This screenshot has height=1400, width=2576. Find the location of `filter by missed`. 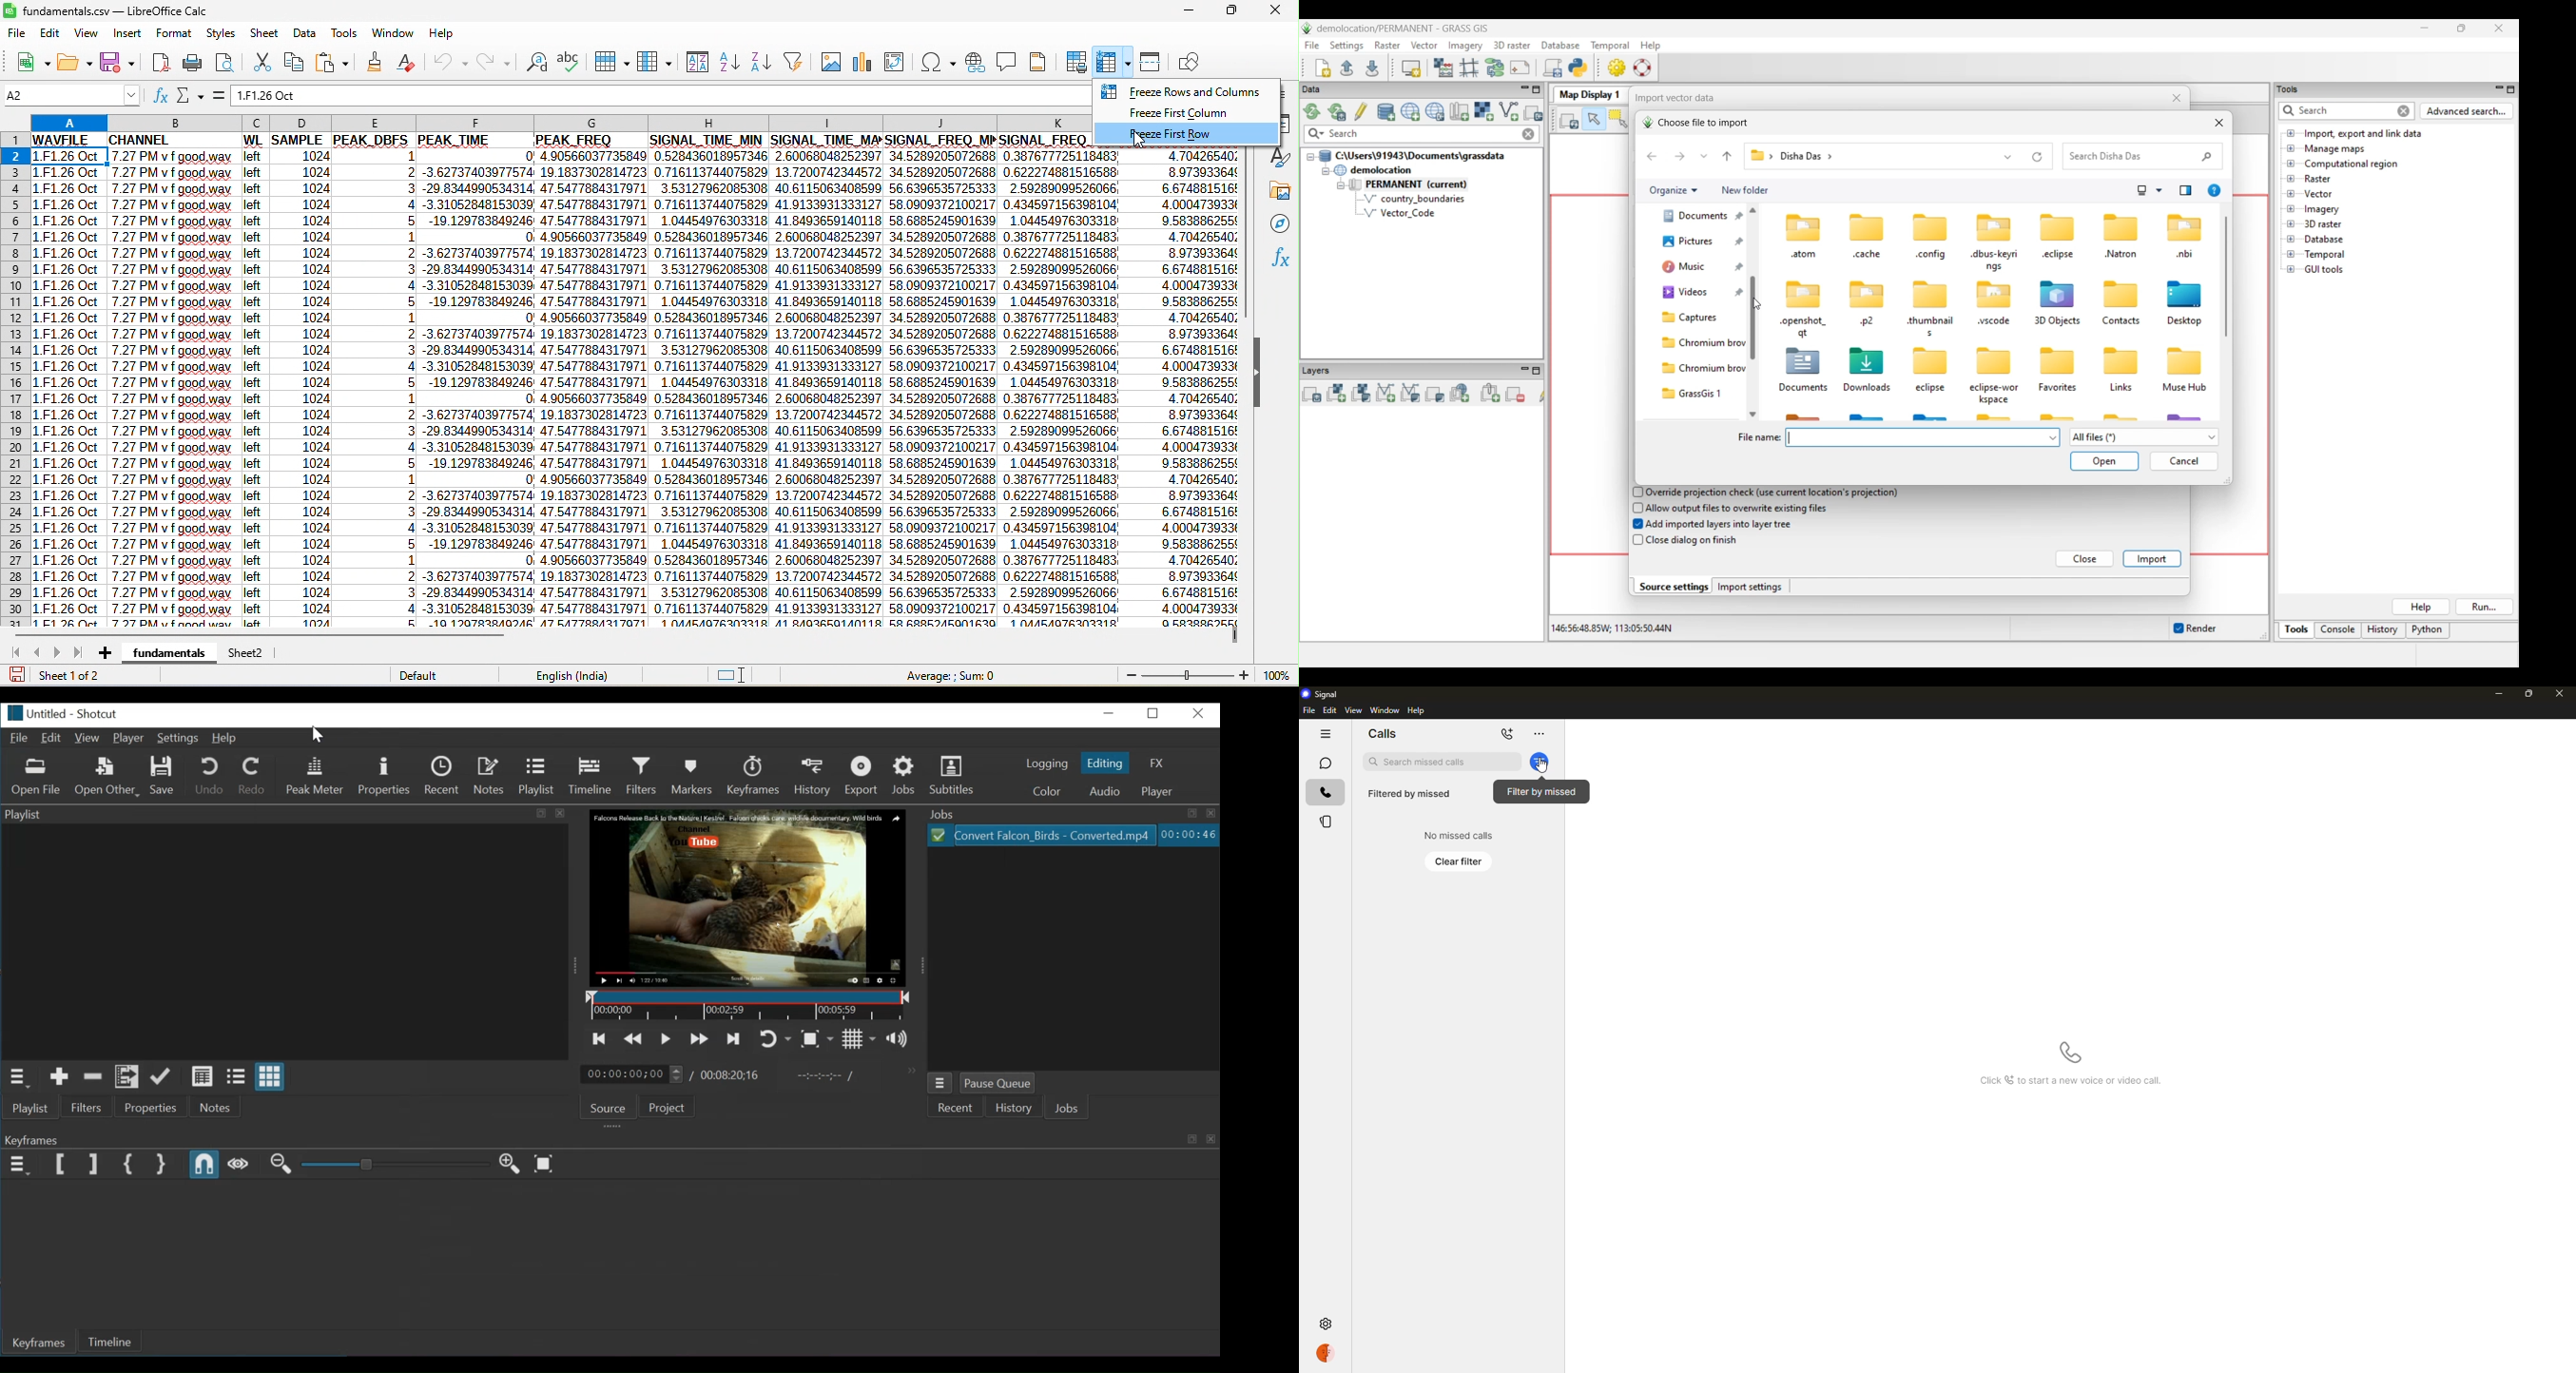

filter by missed is located at coordinates (1540, 762).